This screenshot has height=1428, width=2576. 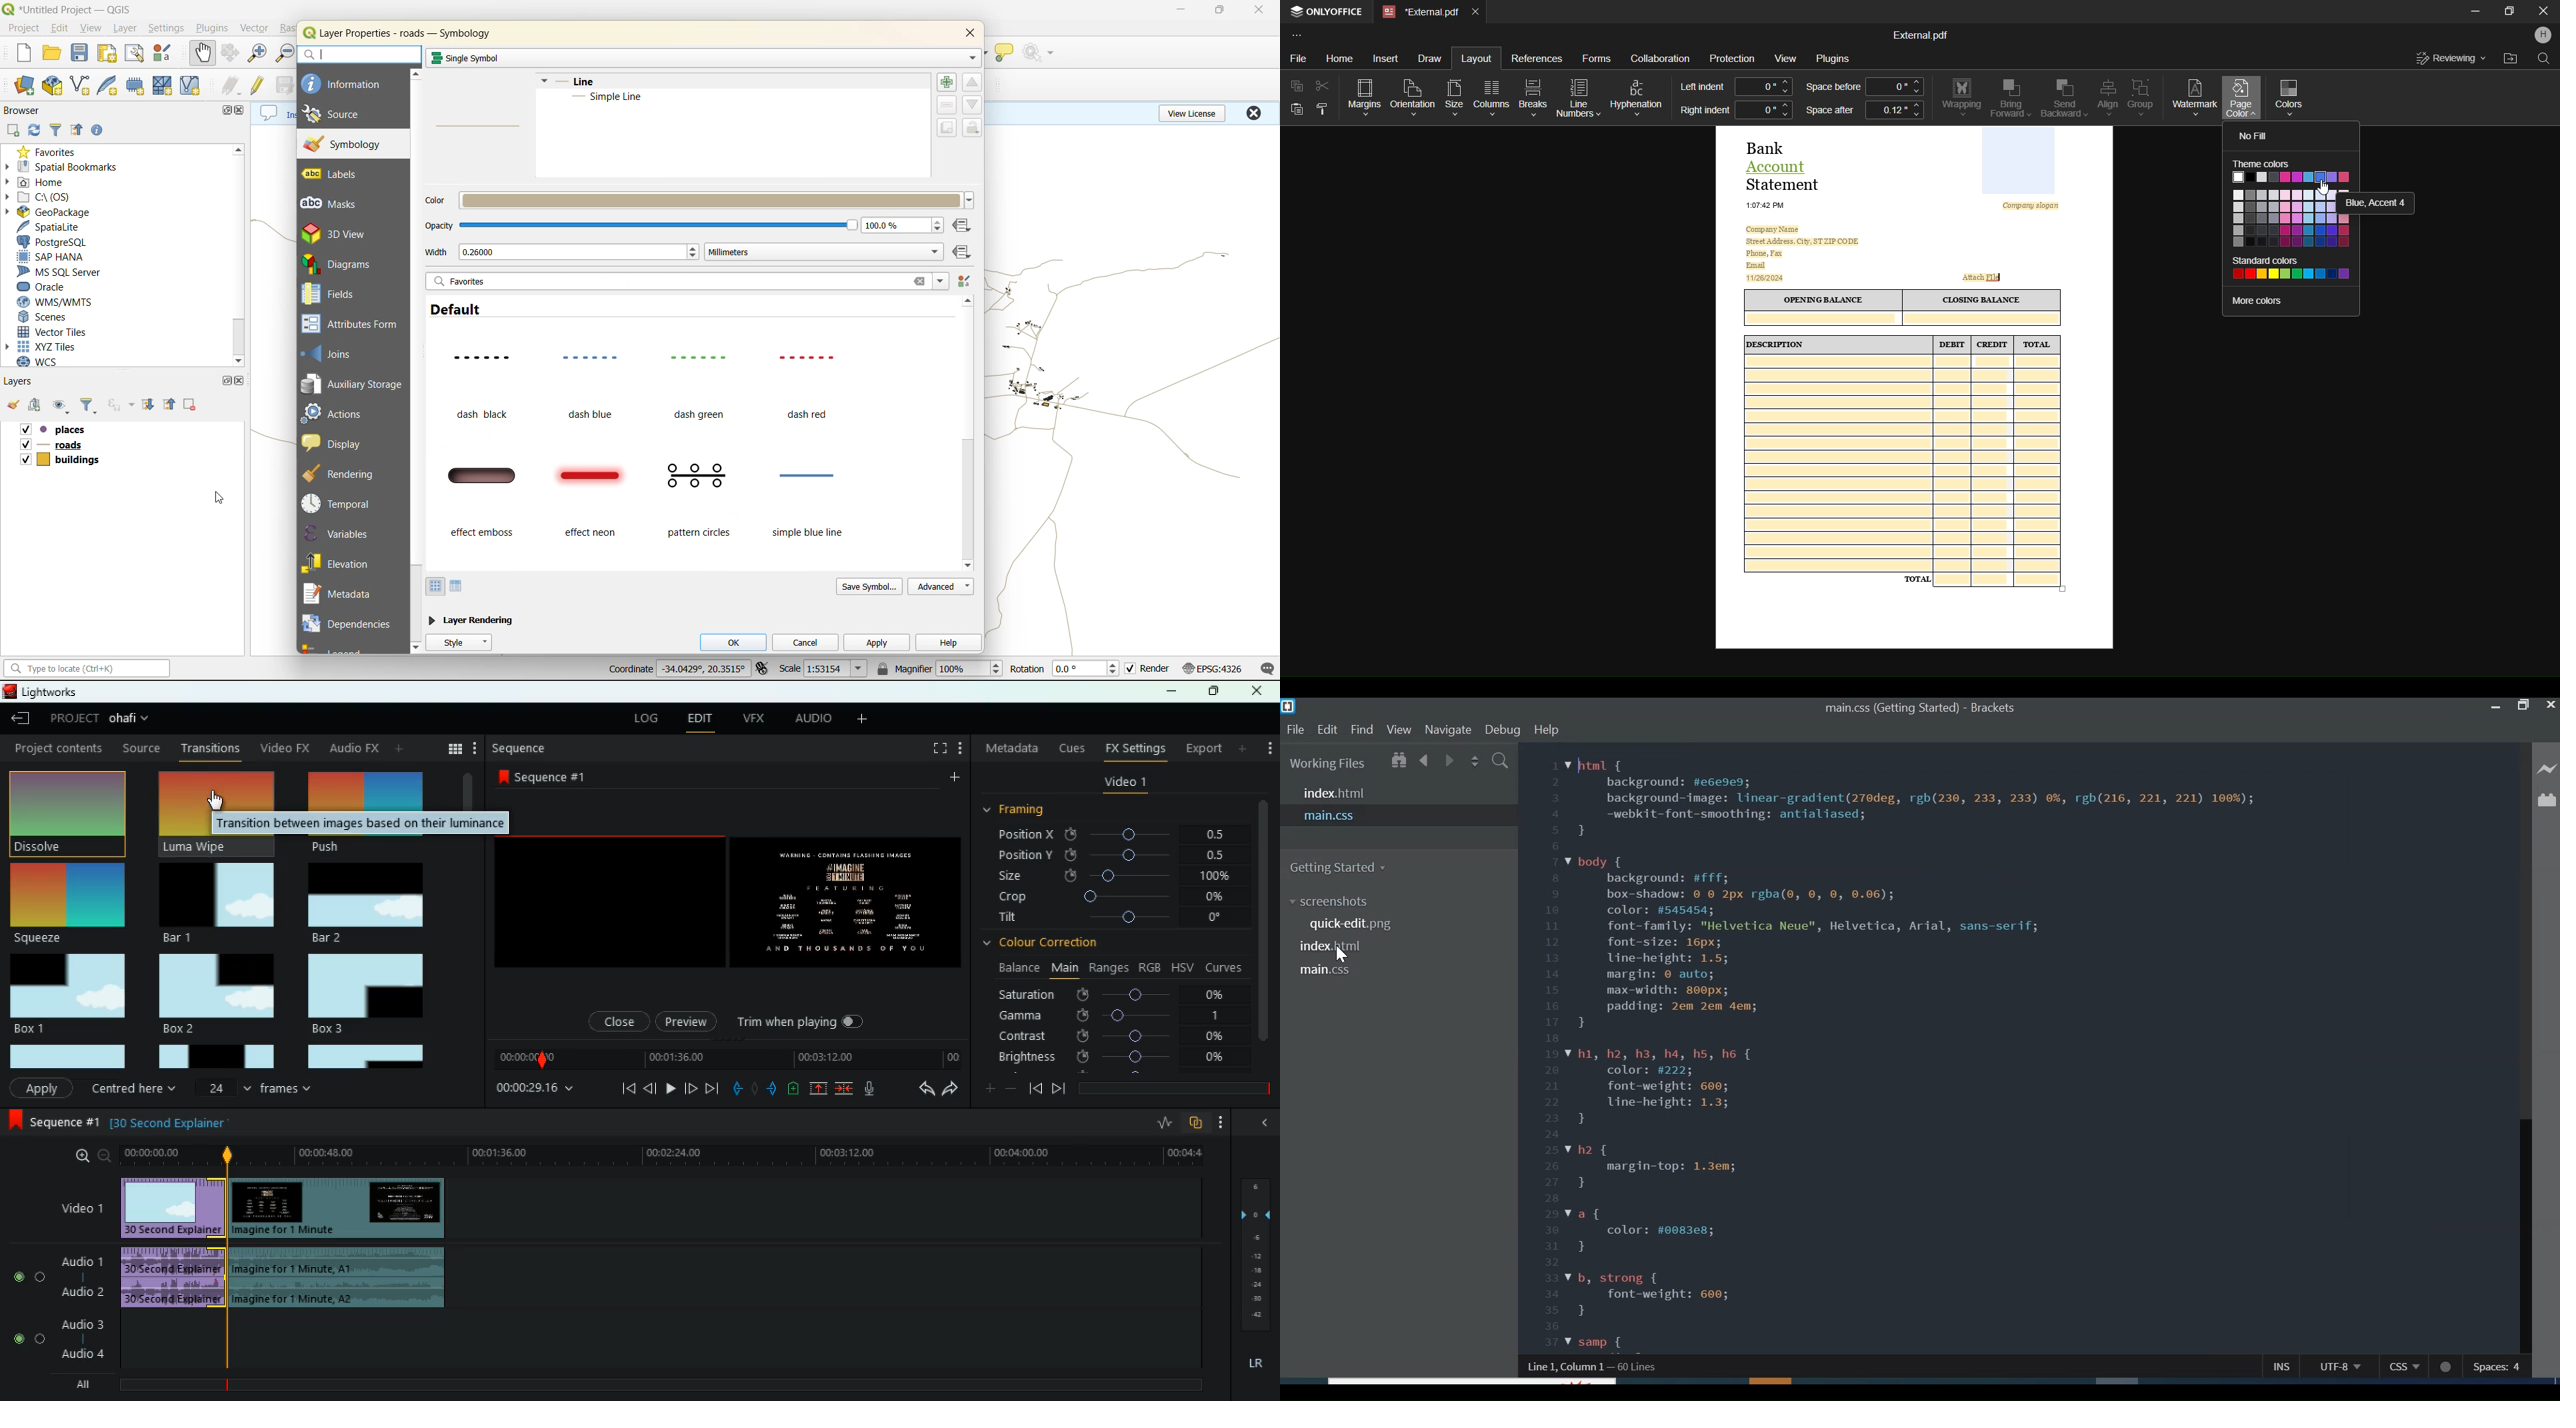 What do you see at coordinates (699, 720) in the screenshot?
I see `edit` at bounding box center [699, 720].